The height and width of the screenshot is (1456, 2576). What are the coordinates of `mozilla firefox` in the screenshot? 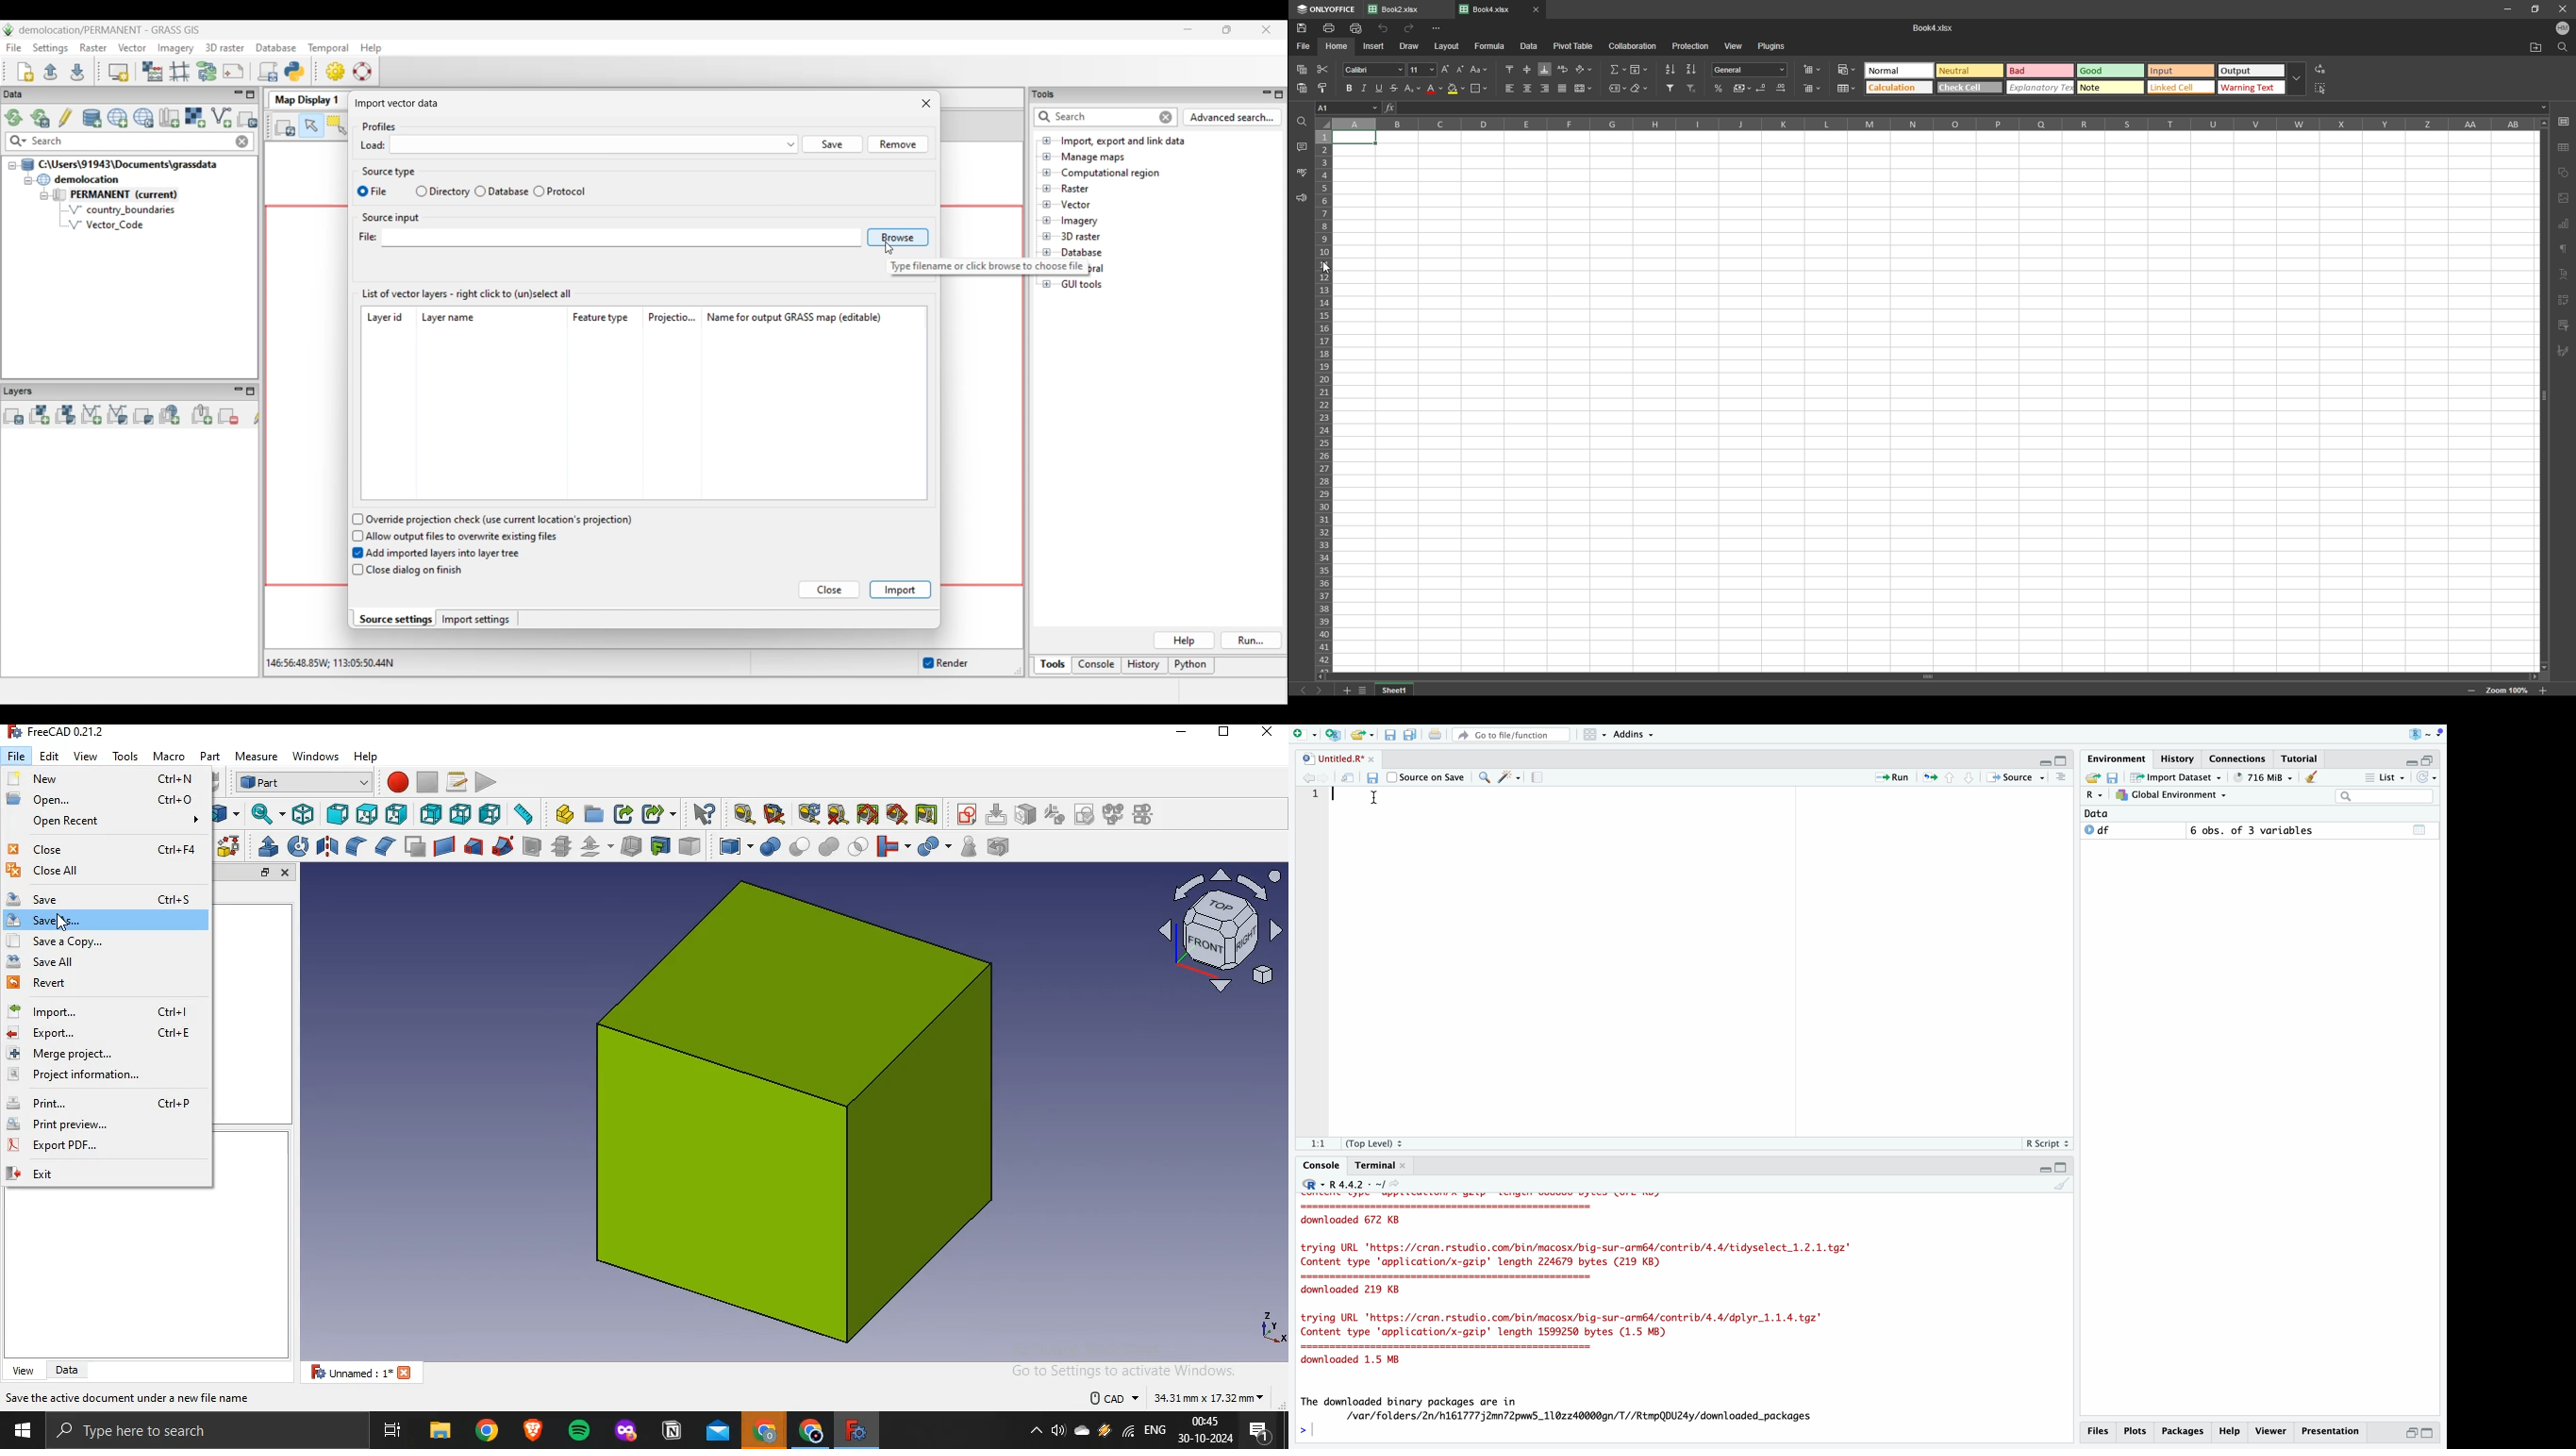 It's located at (625, 1432).